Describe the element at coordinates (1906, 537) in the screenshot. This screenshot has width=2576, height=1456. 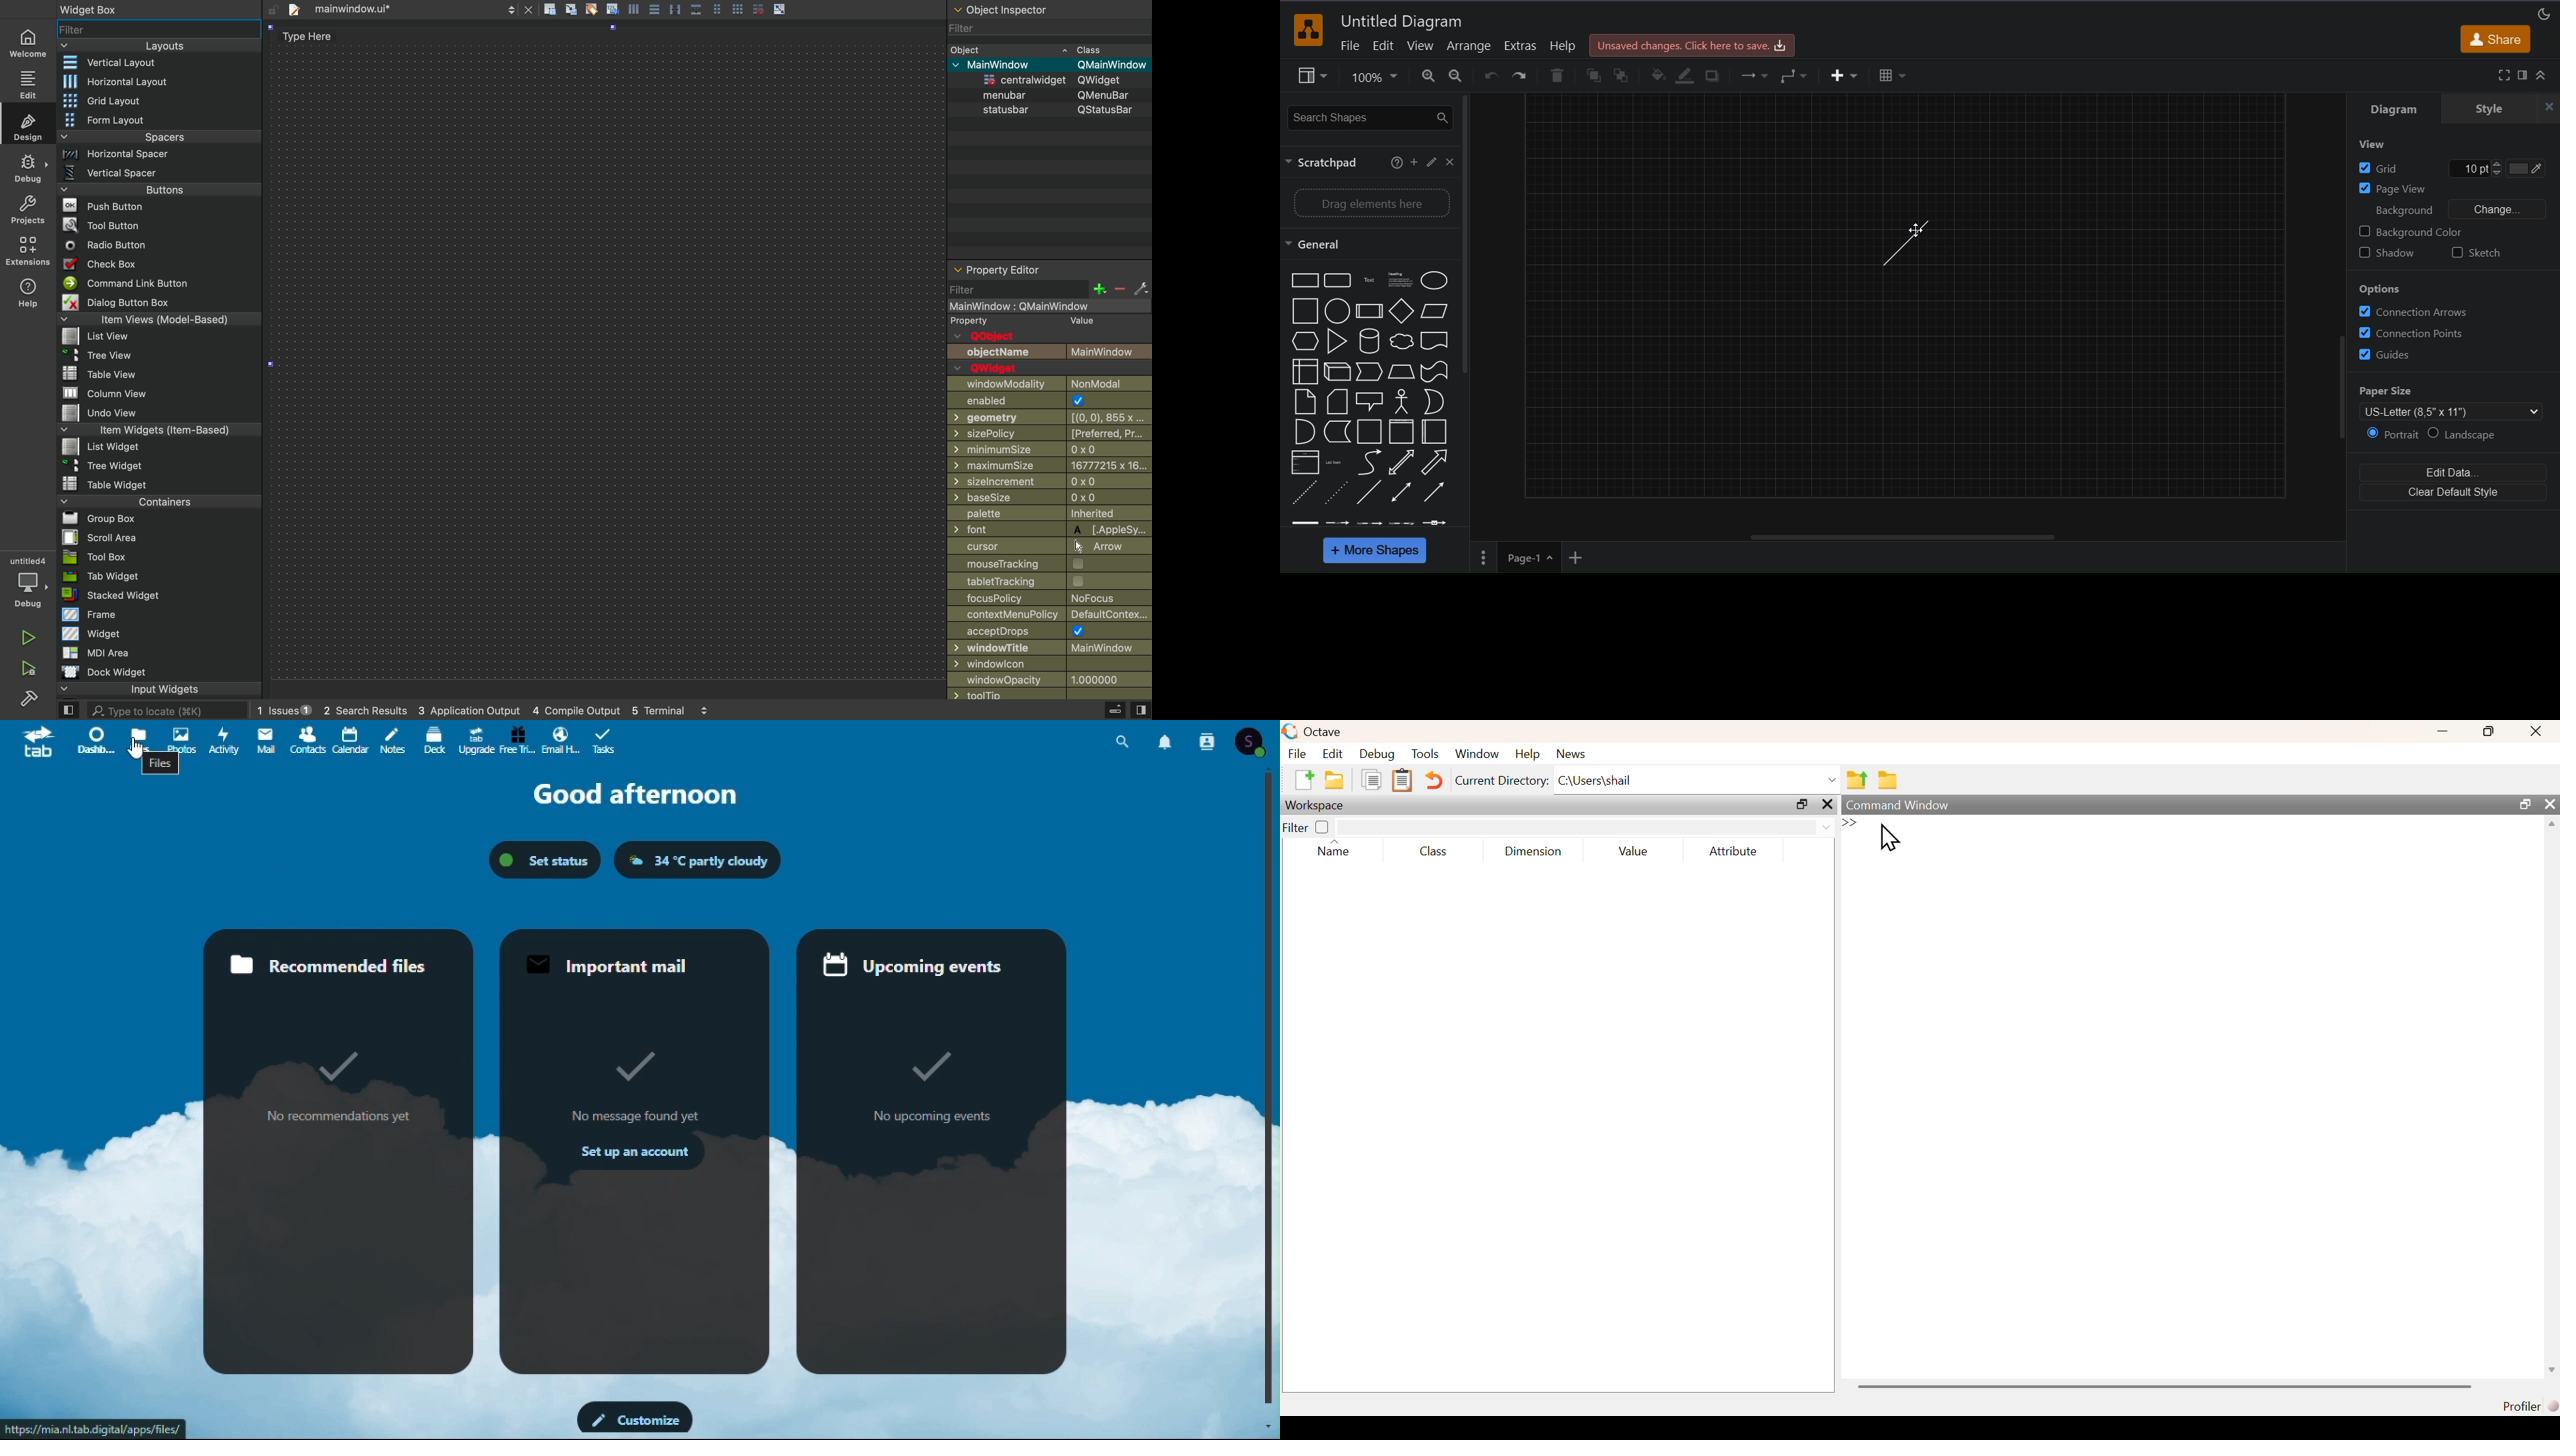
I see `horizontal scroll bar` at that location.